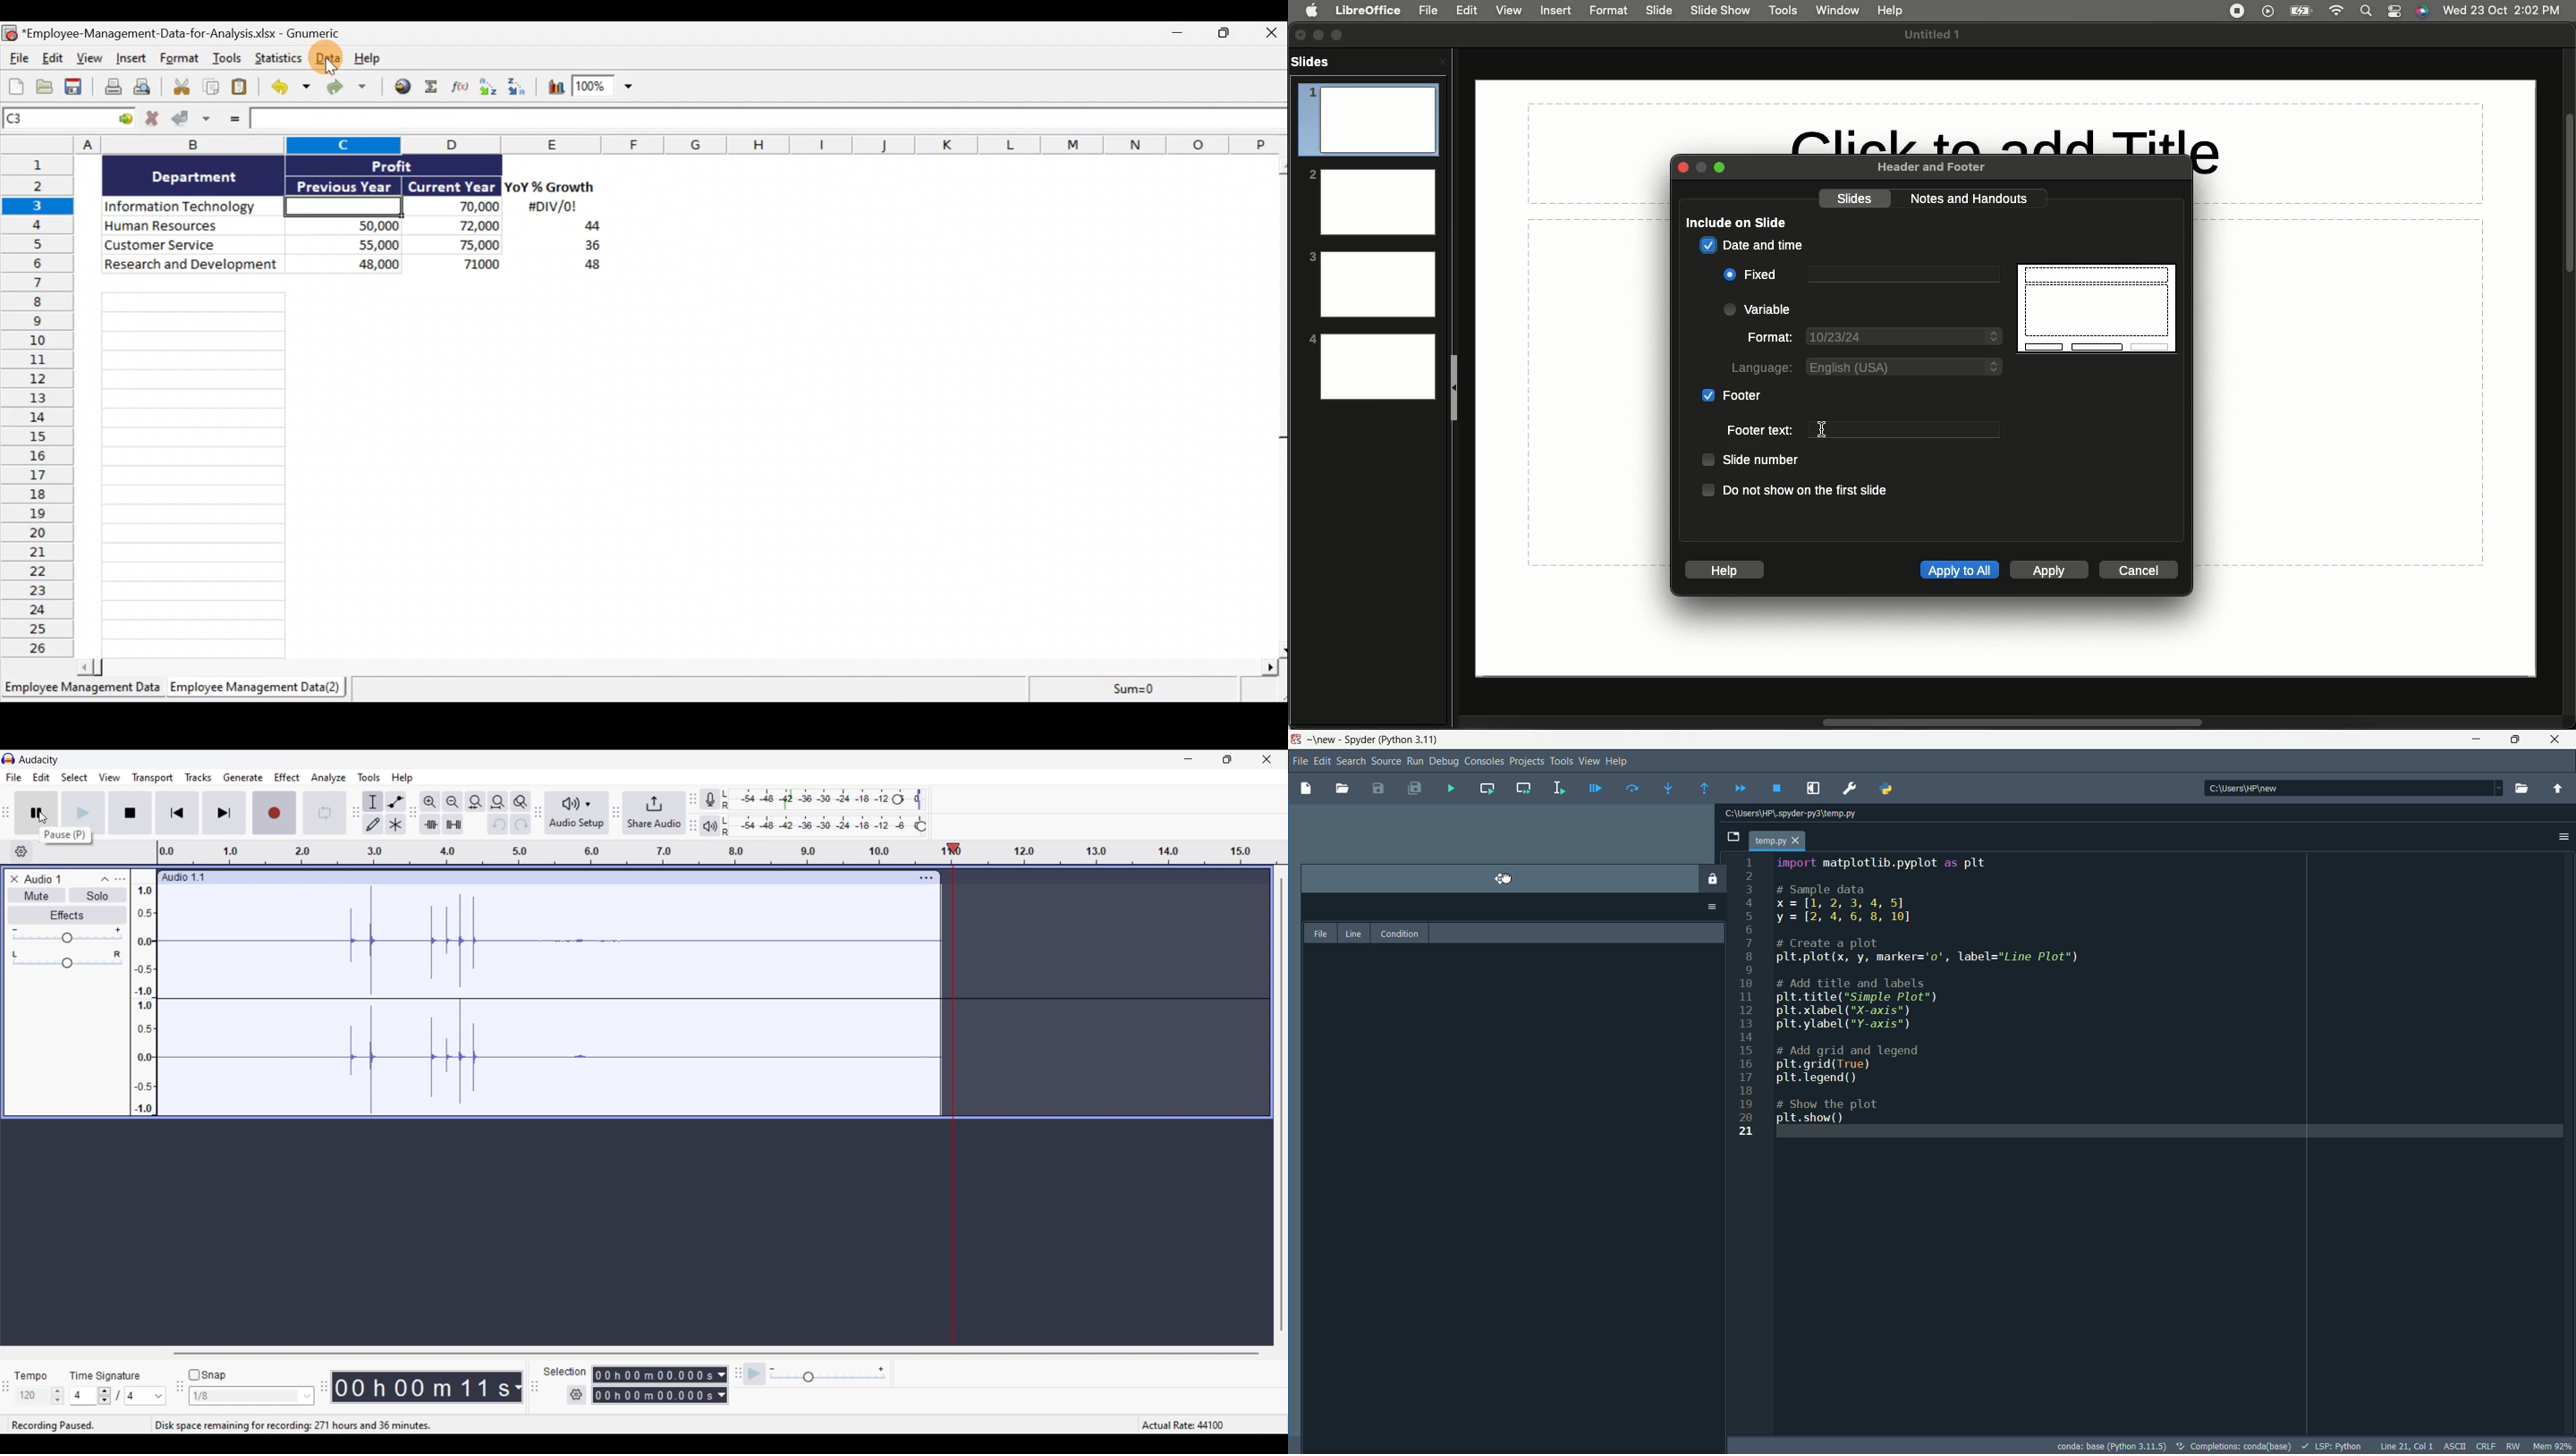 The image size is (2576, 1456). What do you see at coordinates (453, 824) in the screenshot?
I see `Silence audio selection` at bounding box center [453, 824].